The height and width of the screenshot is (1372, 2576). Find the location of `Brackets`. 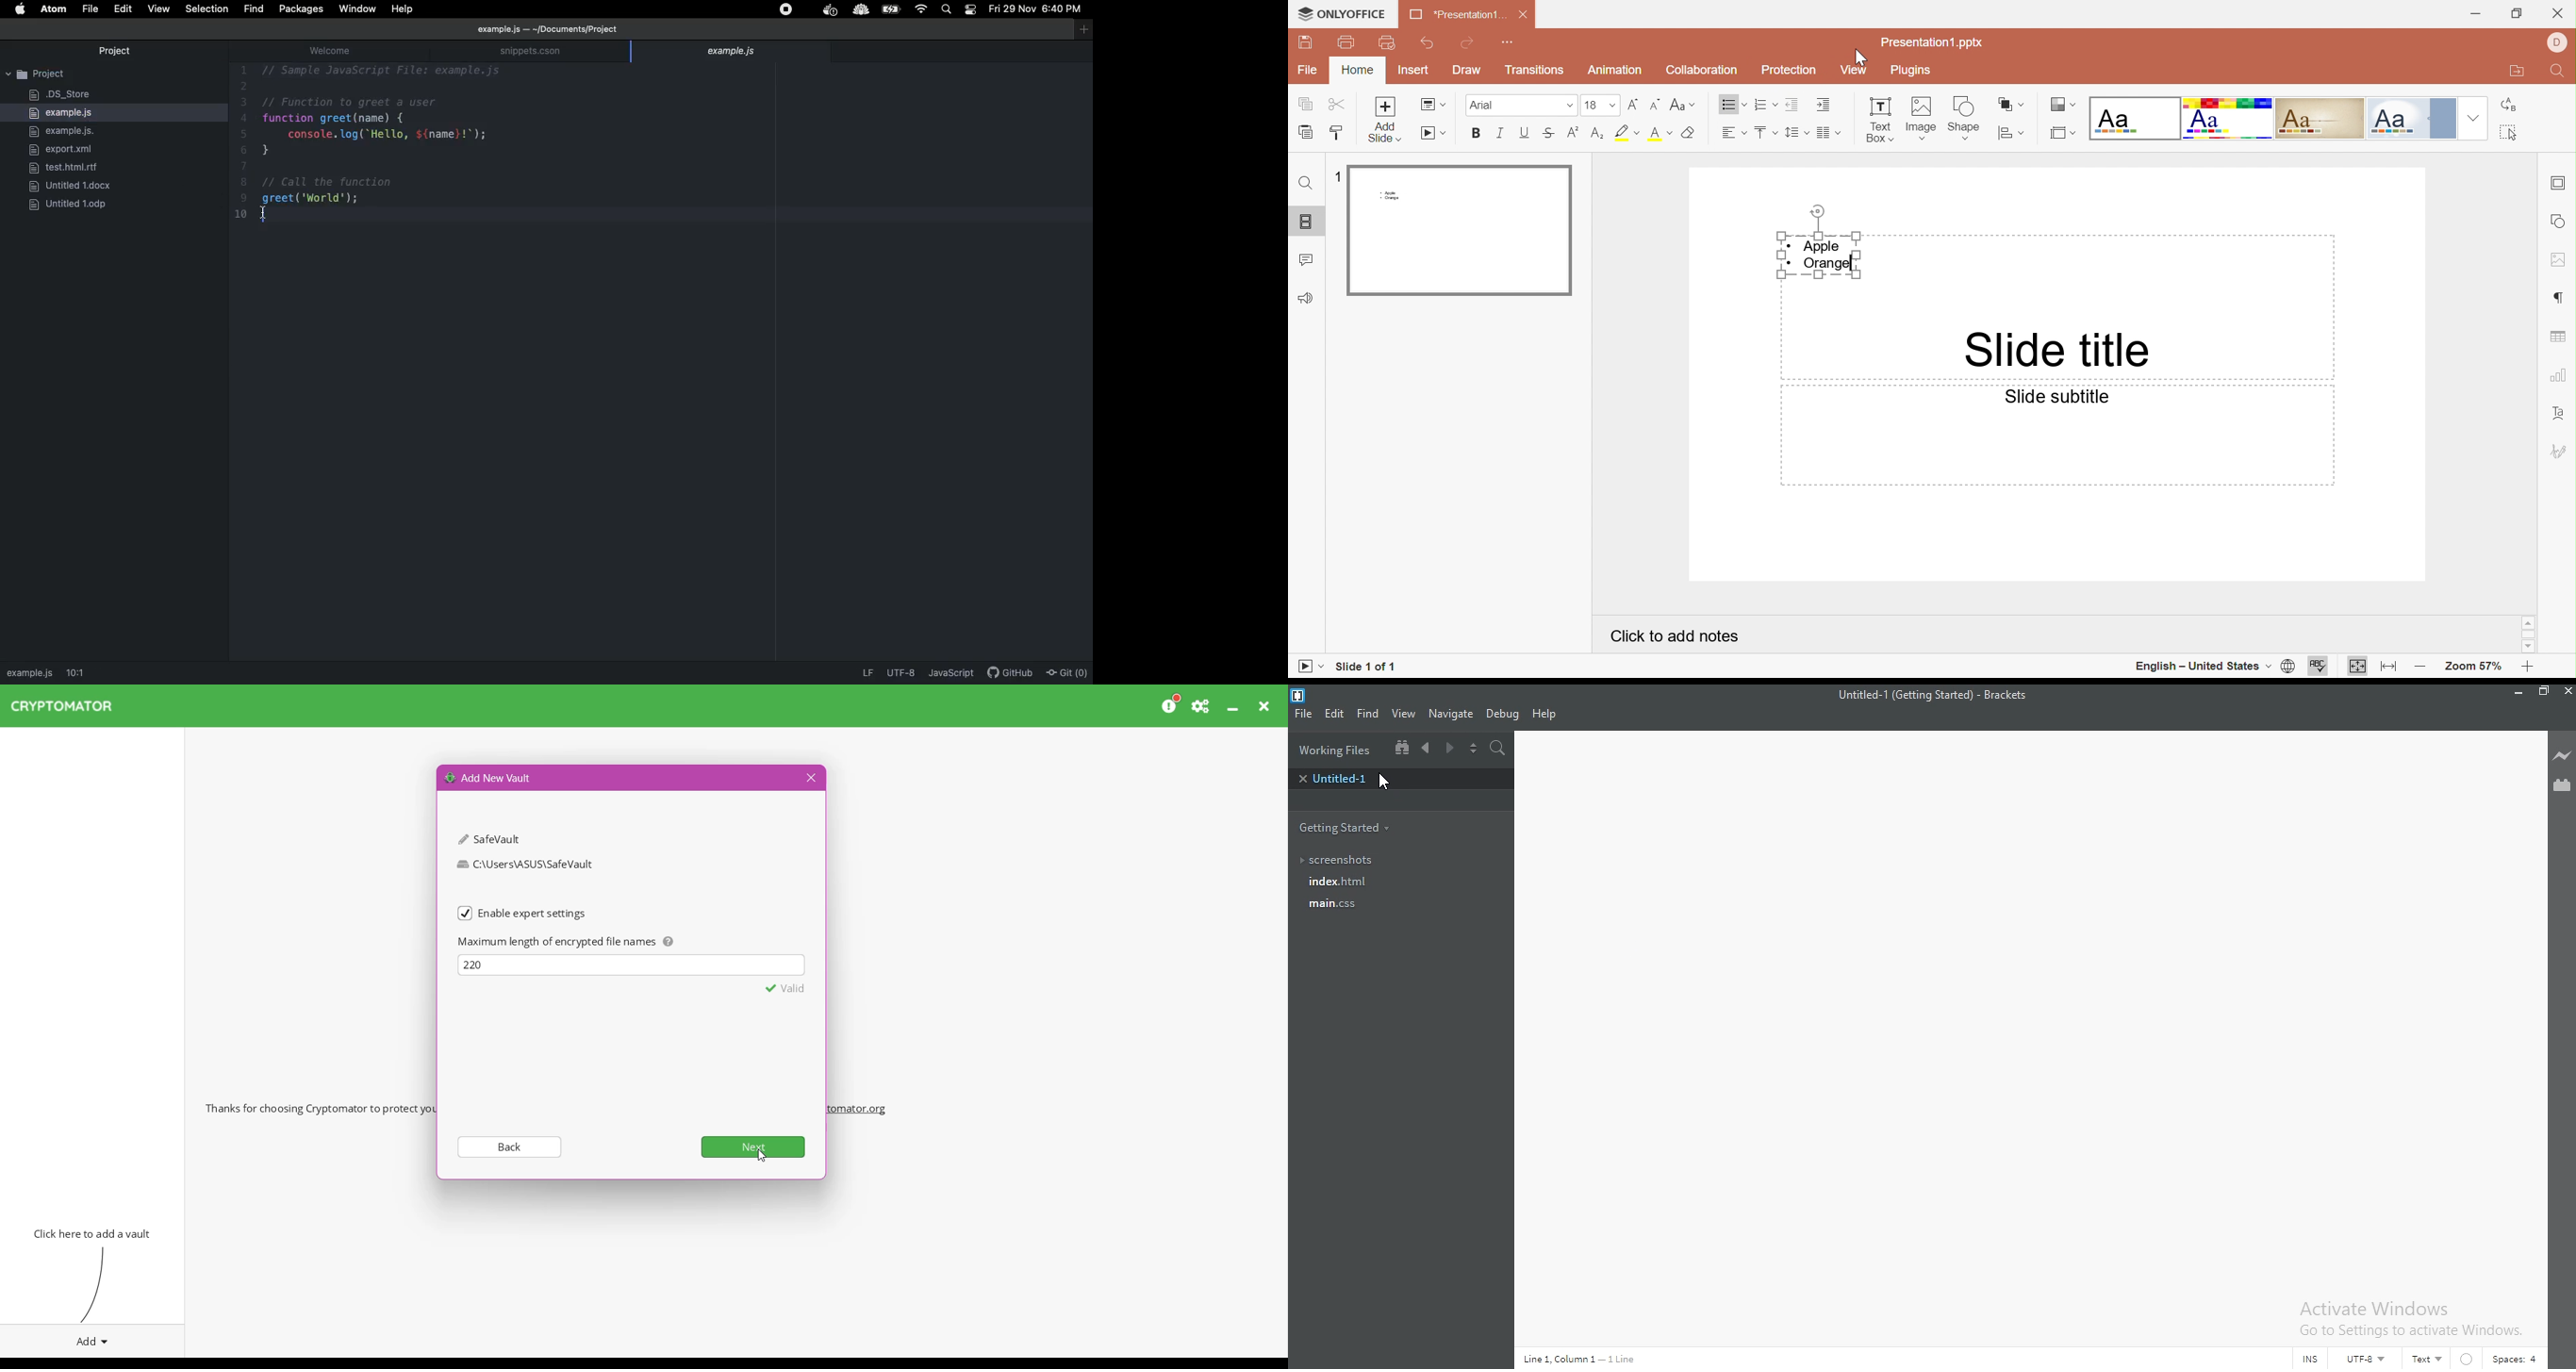

Brackets is located at coordinates (2008, 696).